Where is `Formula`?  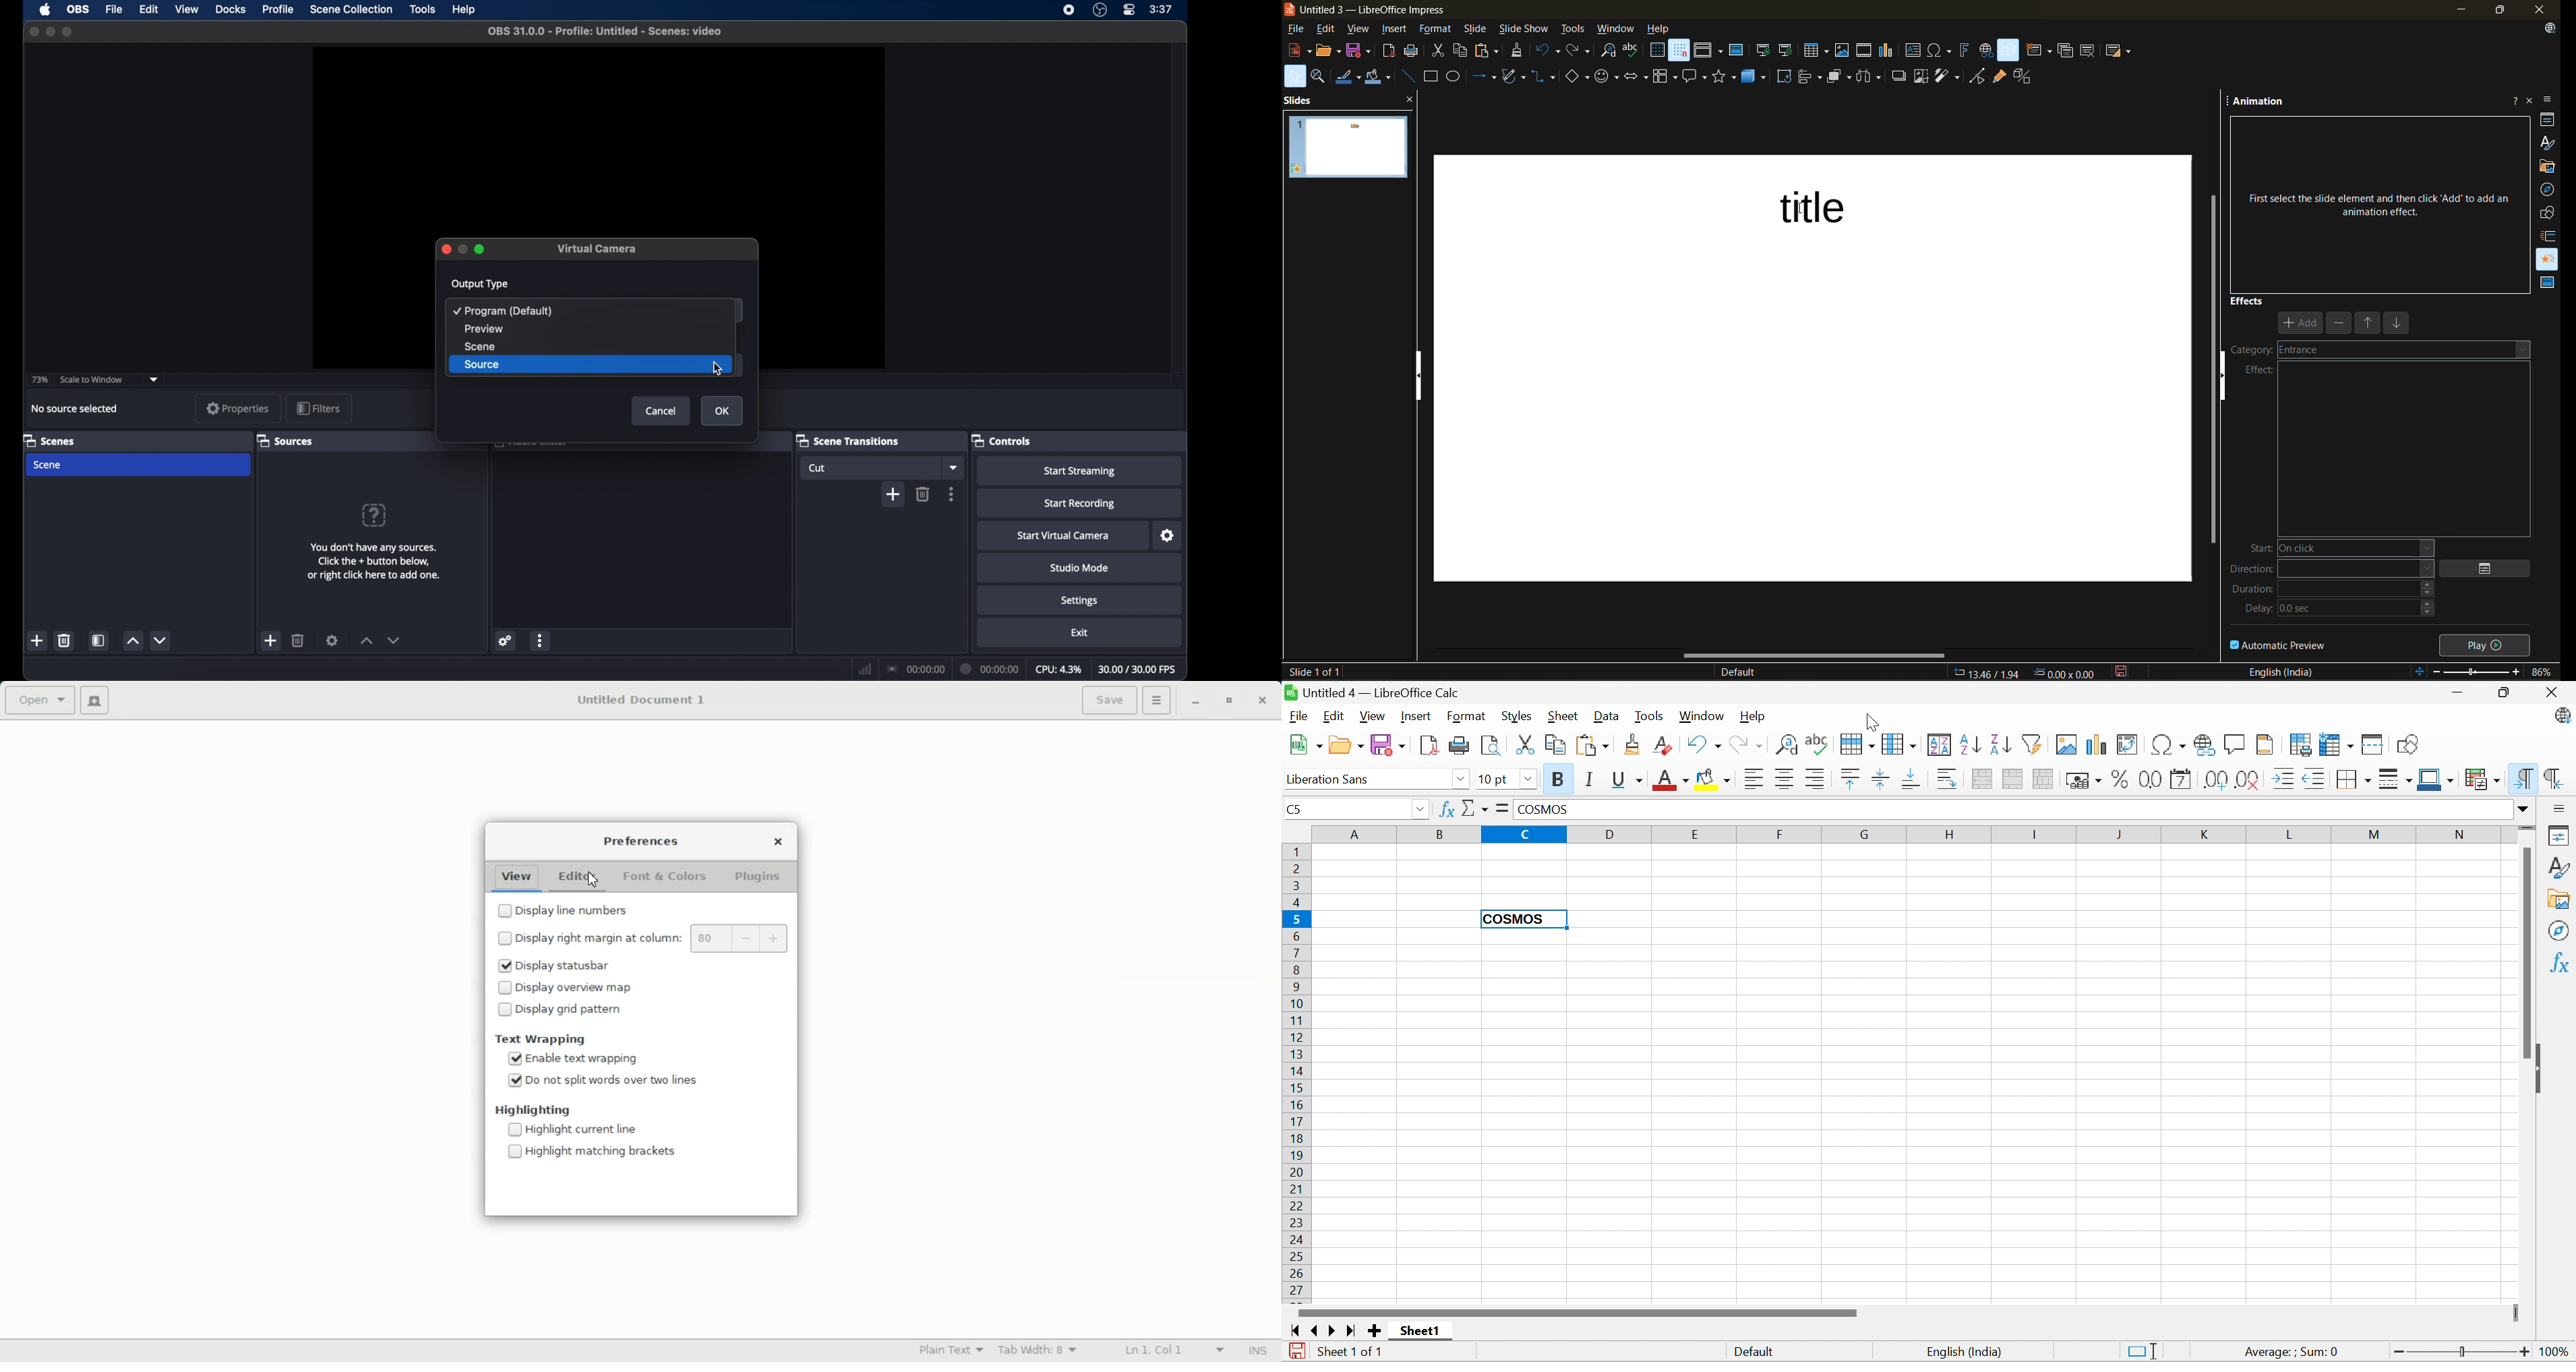
Formula is located at coordinates (1505, 808).